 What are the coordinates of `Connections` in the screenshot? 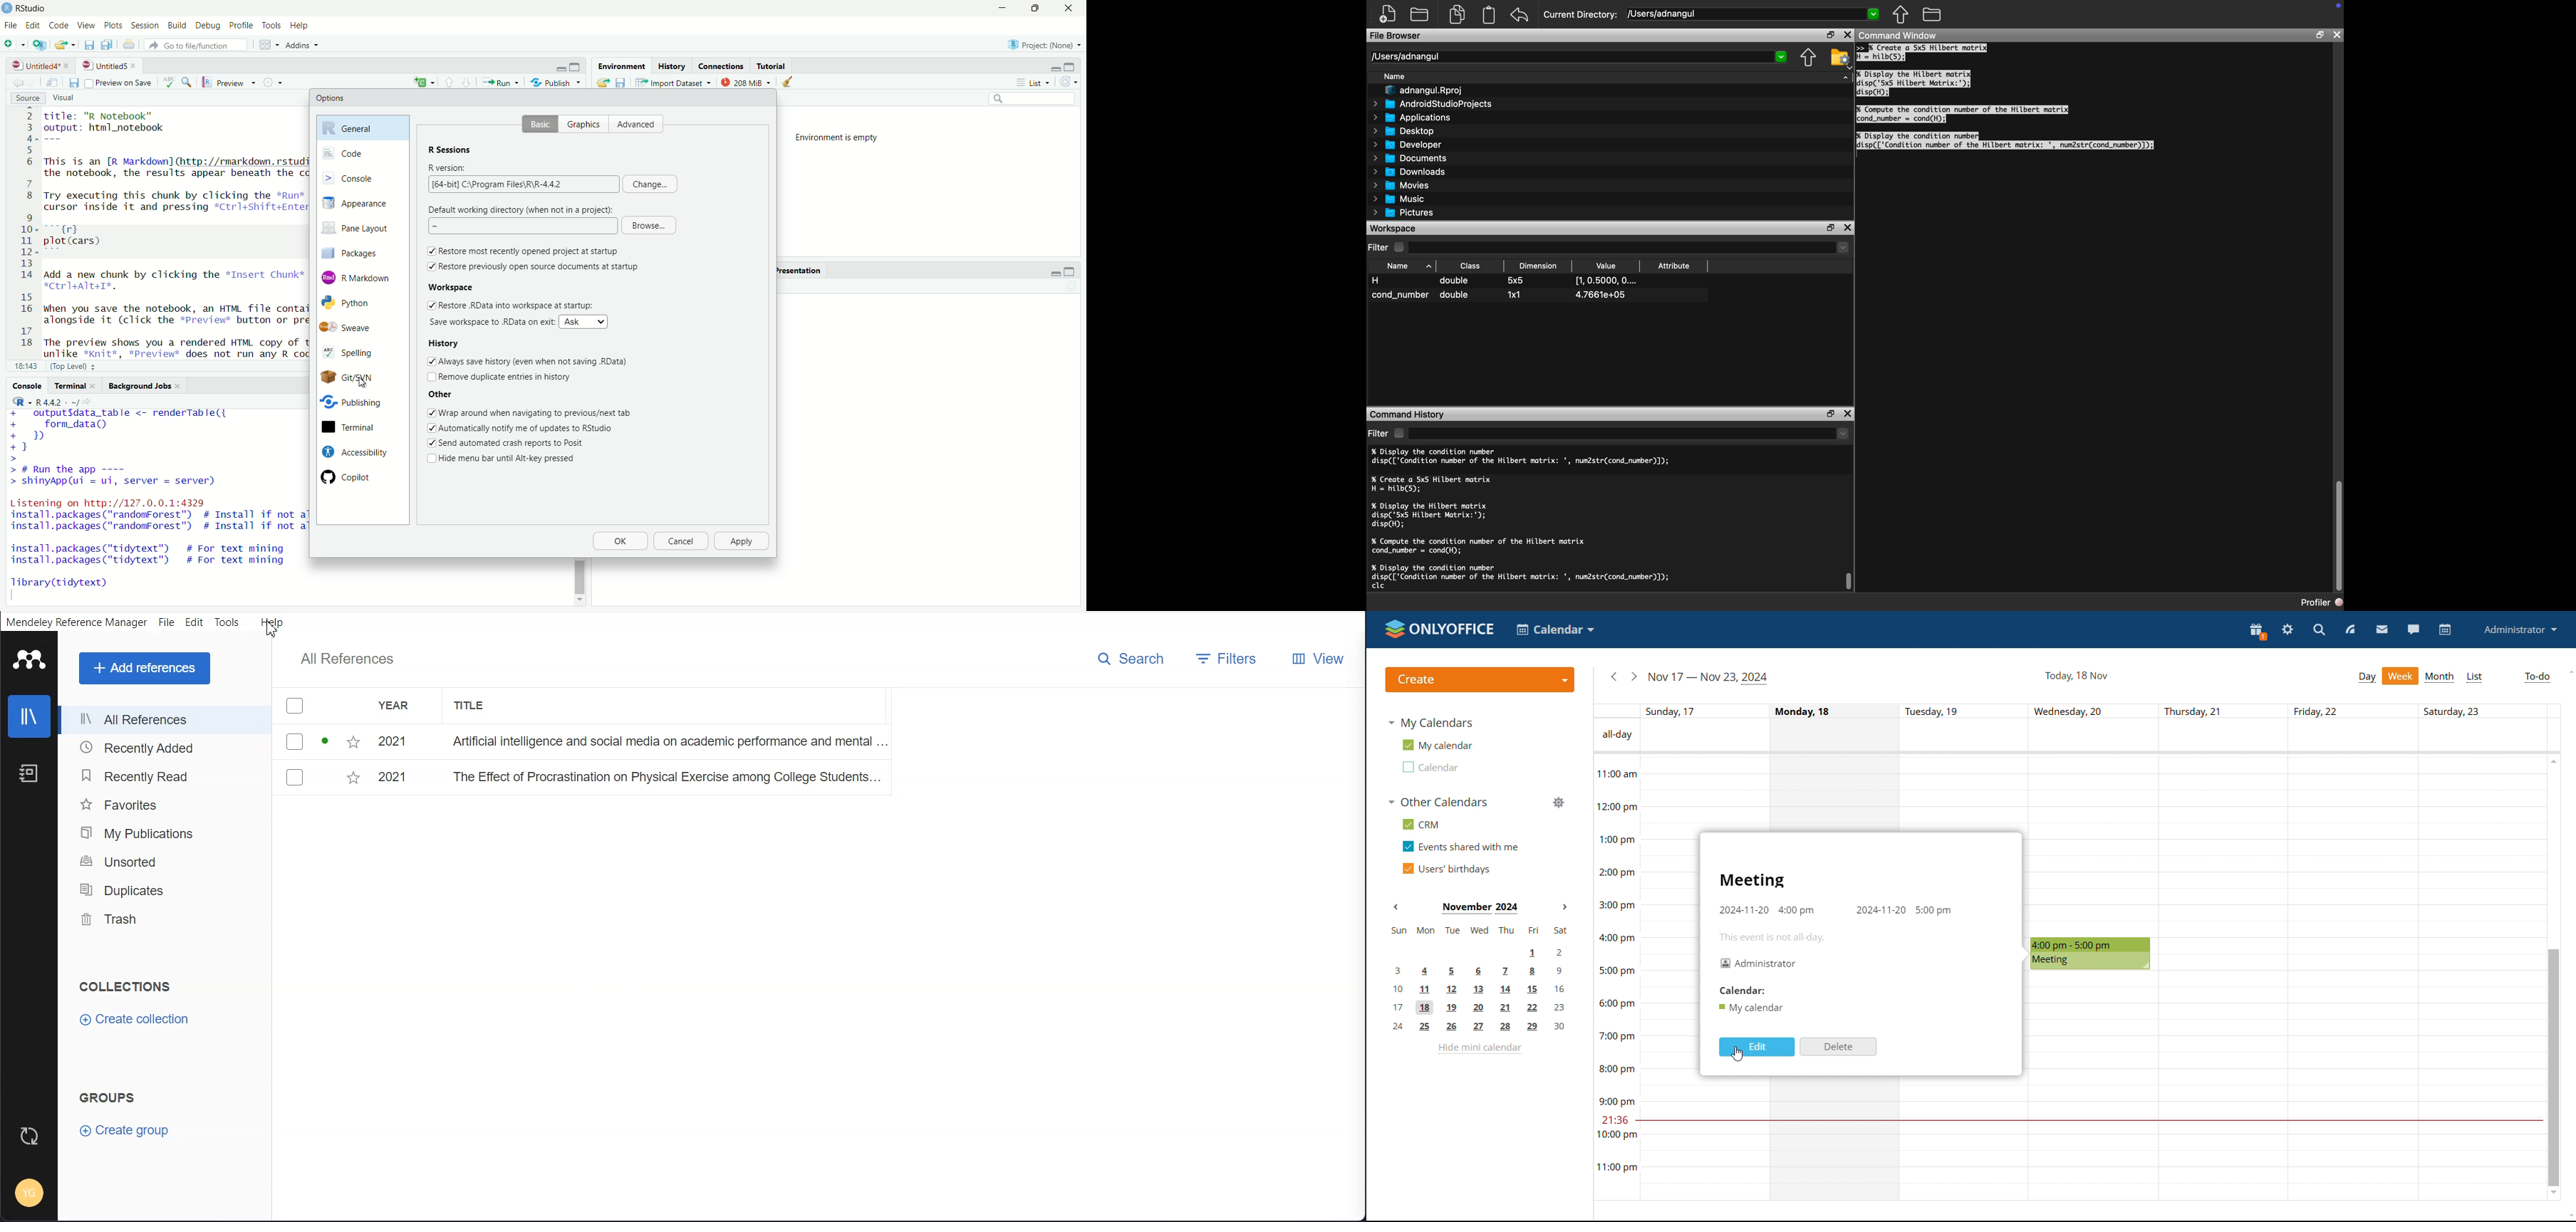 It's located at (721, 66).